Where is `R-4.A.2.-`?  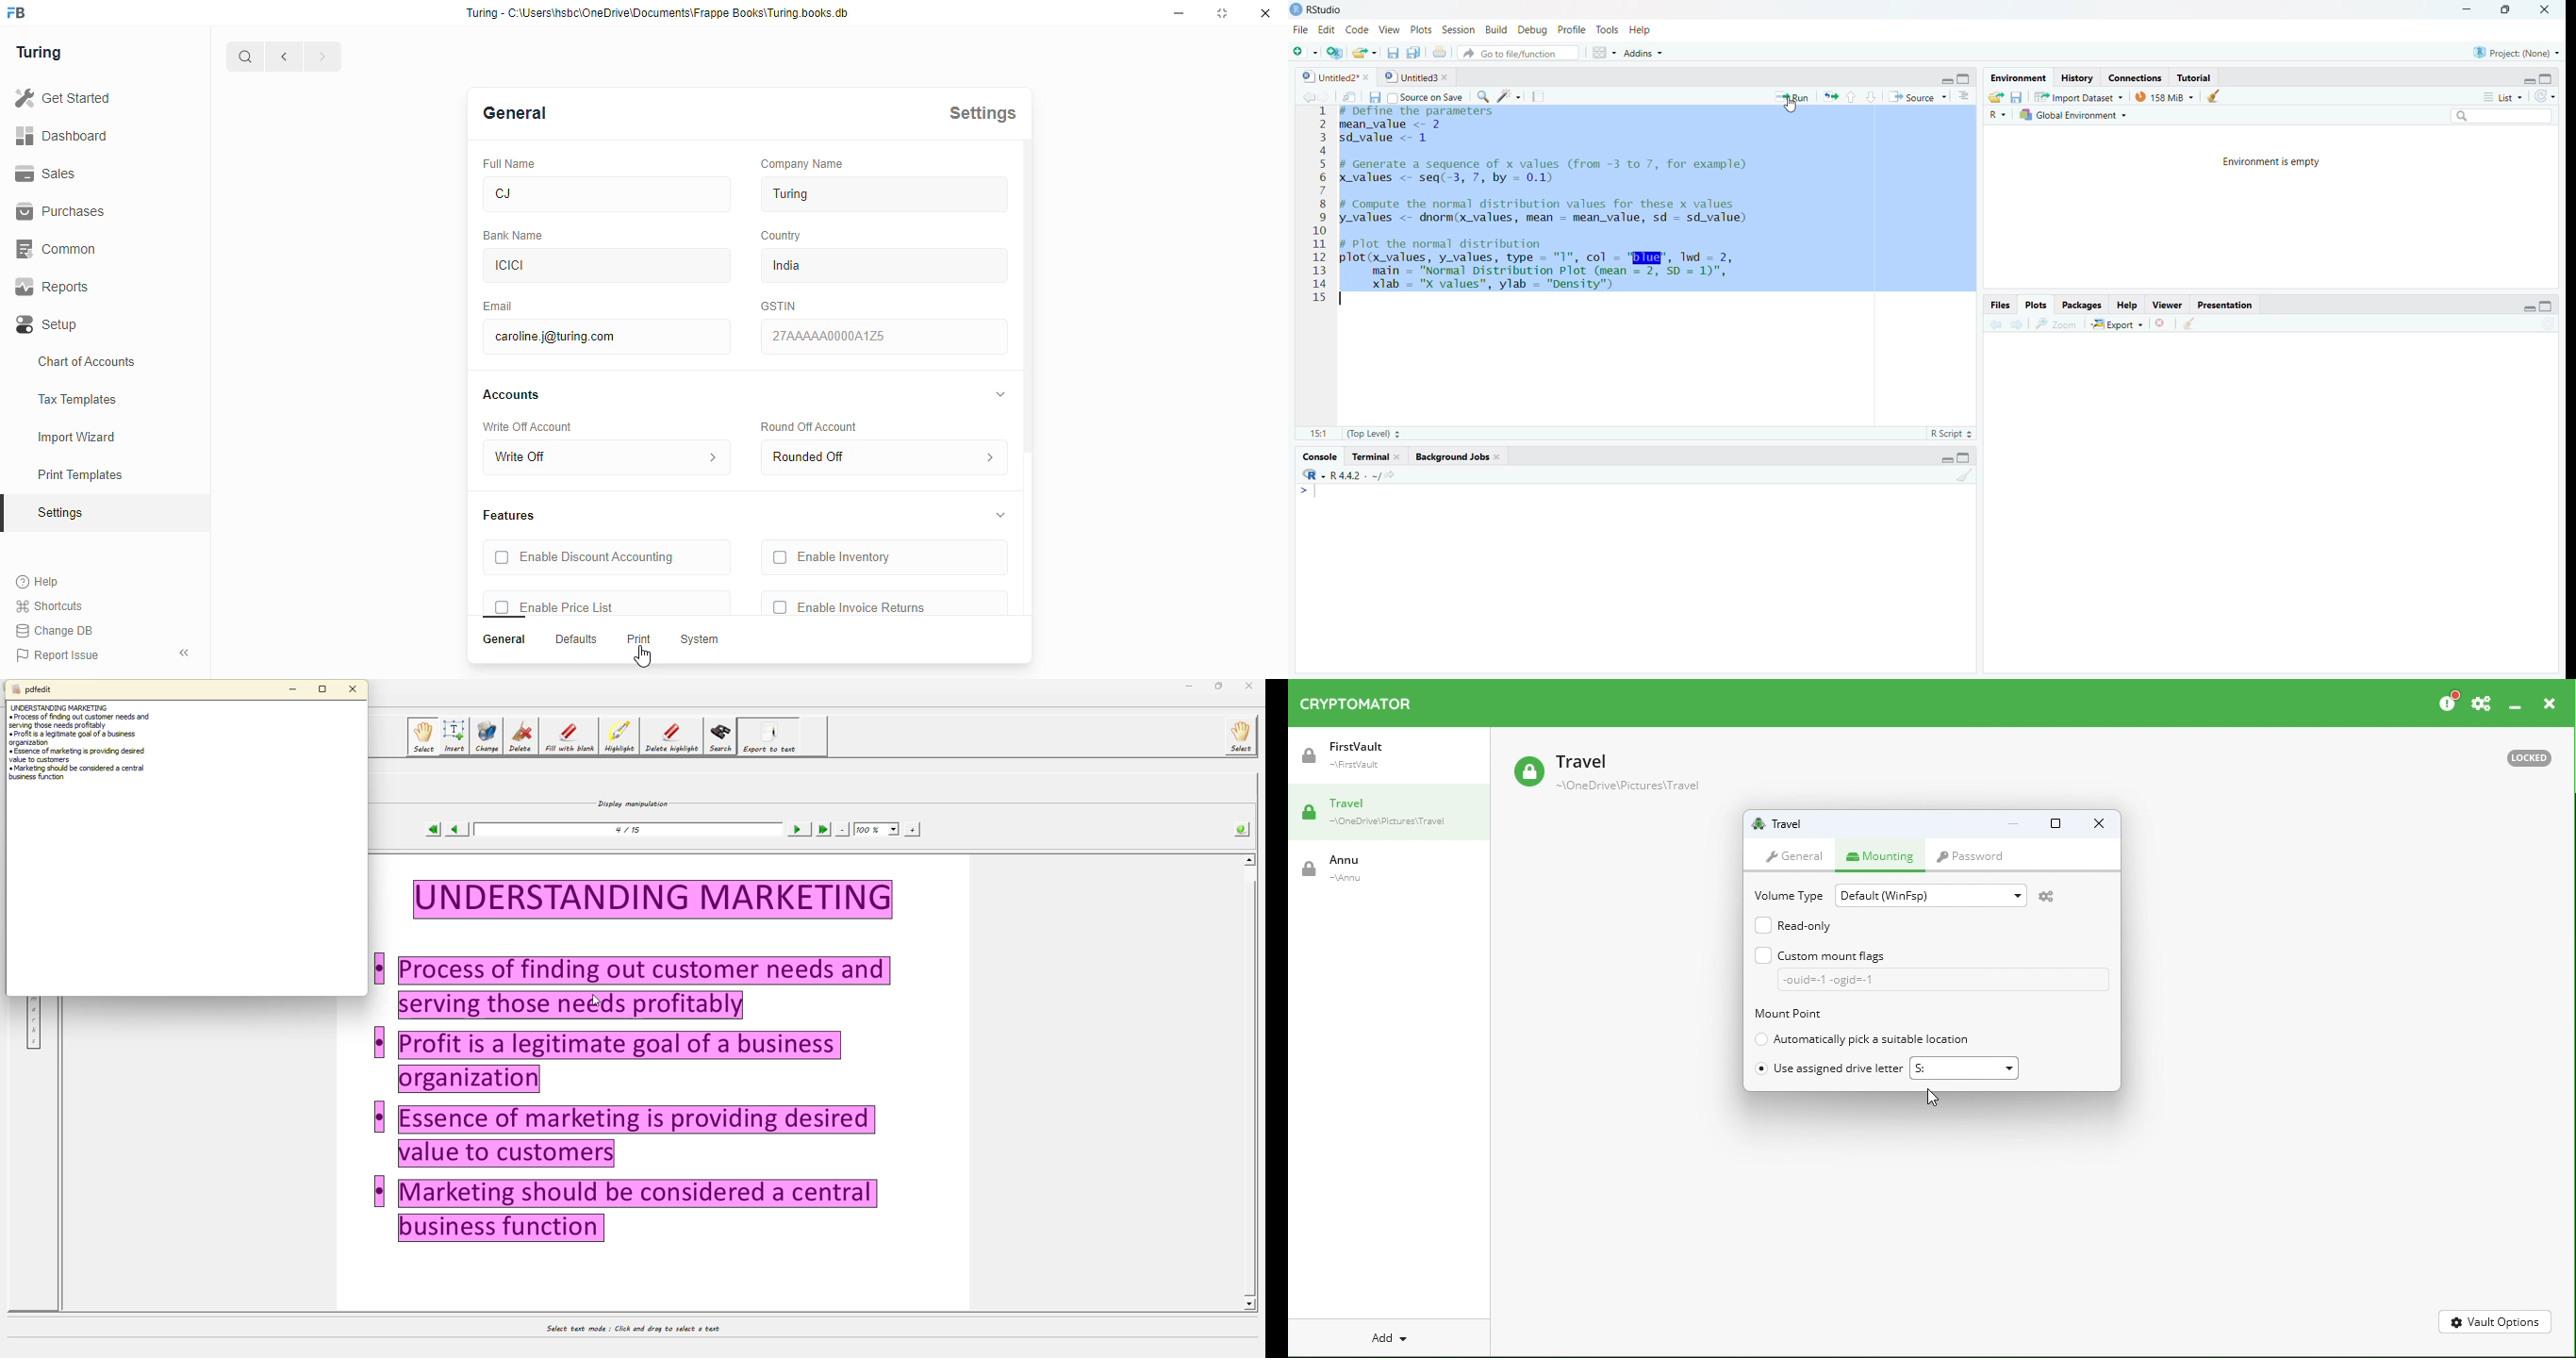 R-4.A.2.- is located at coordinates (1357, 475).